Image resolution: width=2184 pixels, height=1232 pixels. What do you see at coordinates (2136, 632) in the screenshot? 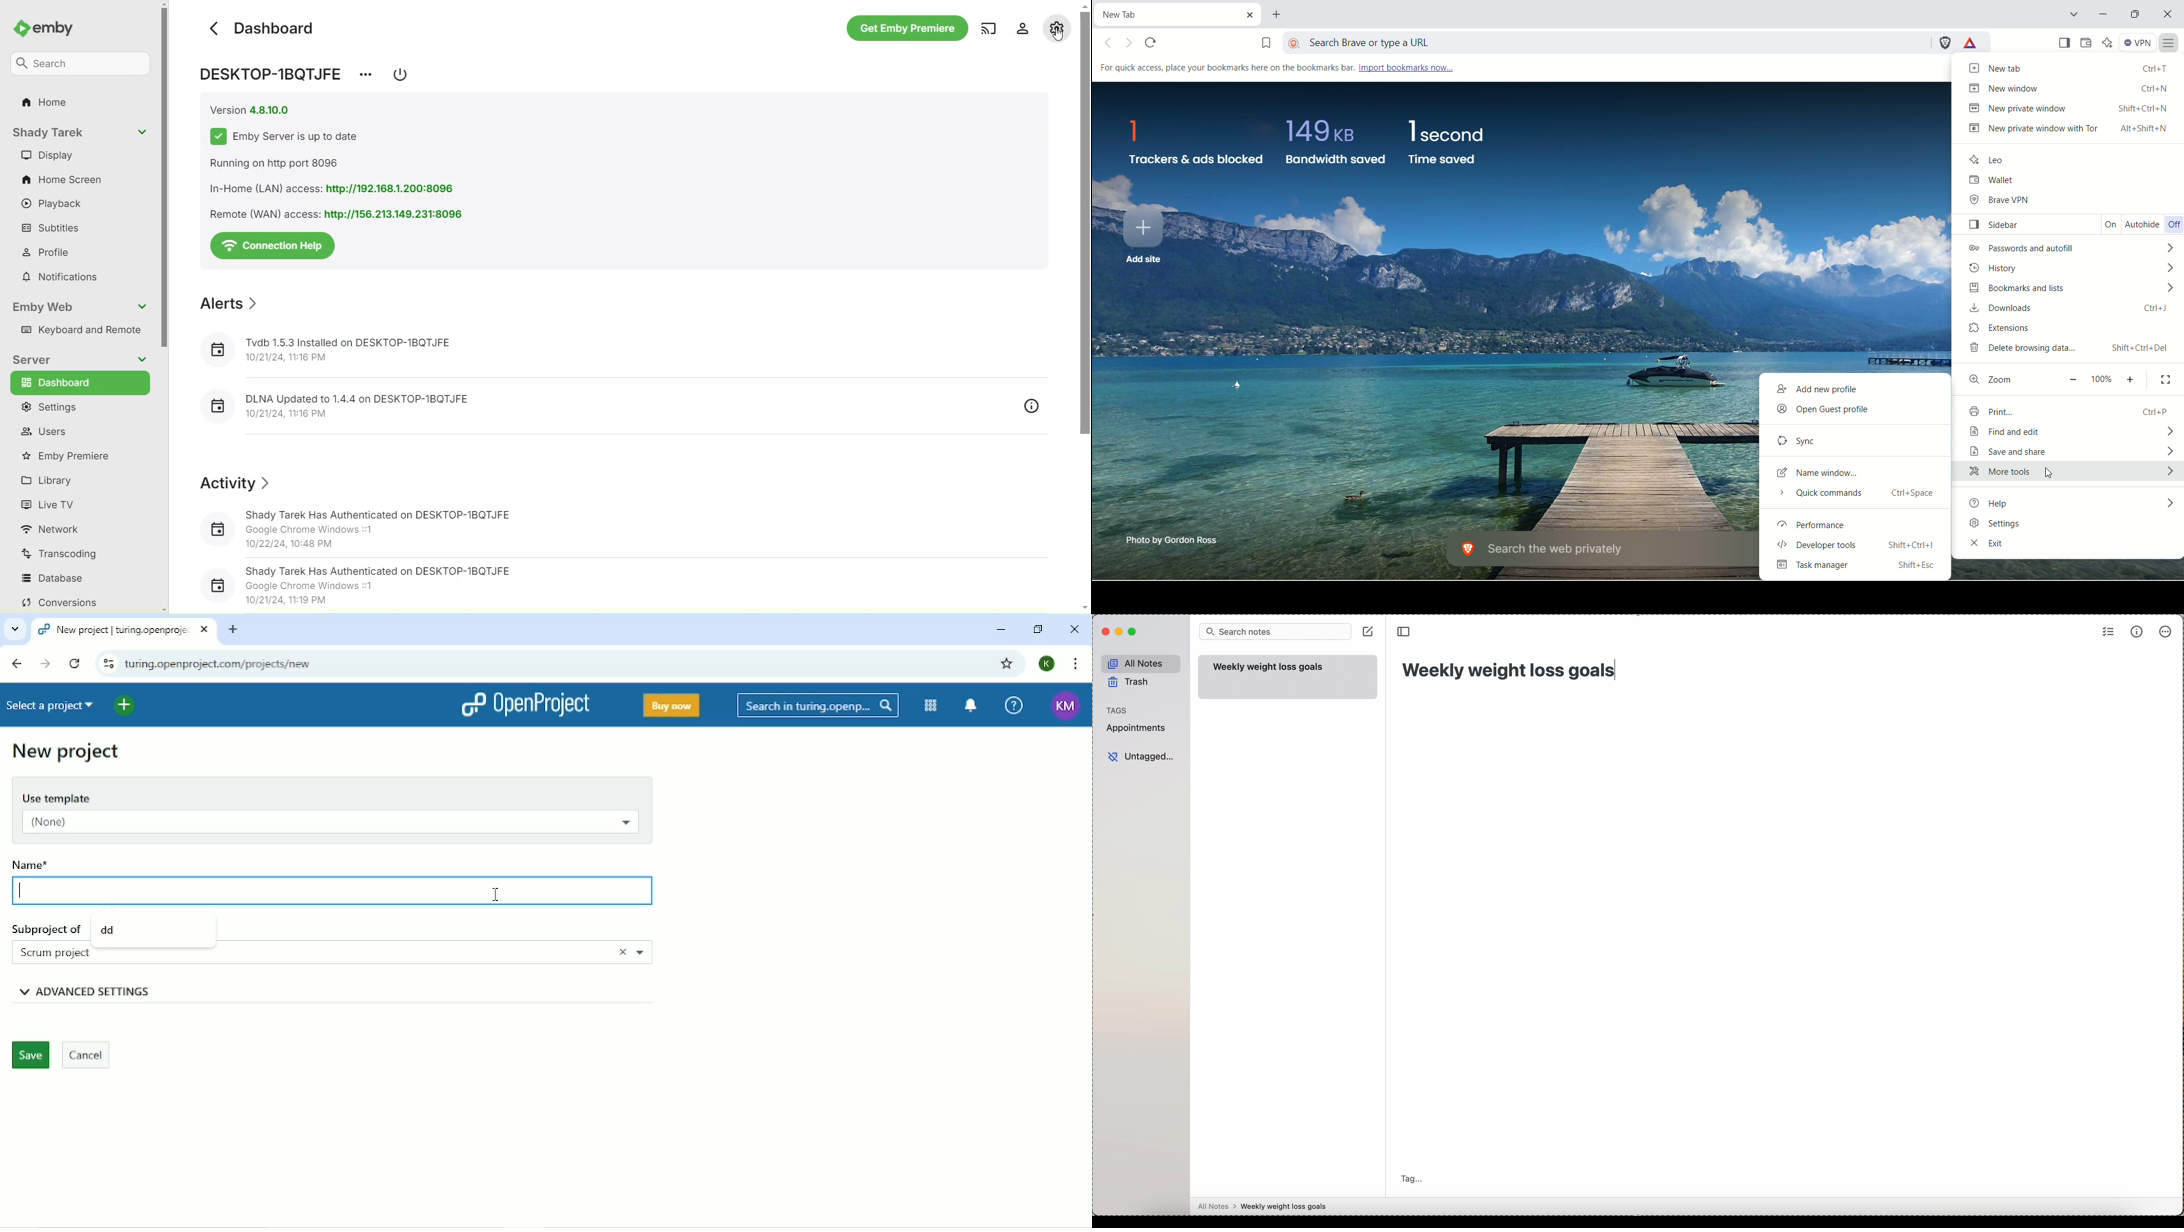
I see `metrics` at bounding box center [2136, 632].